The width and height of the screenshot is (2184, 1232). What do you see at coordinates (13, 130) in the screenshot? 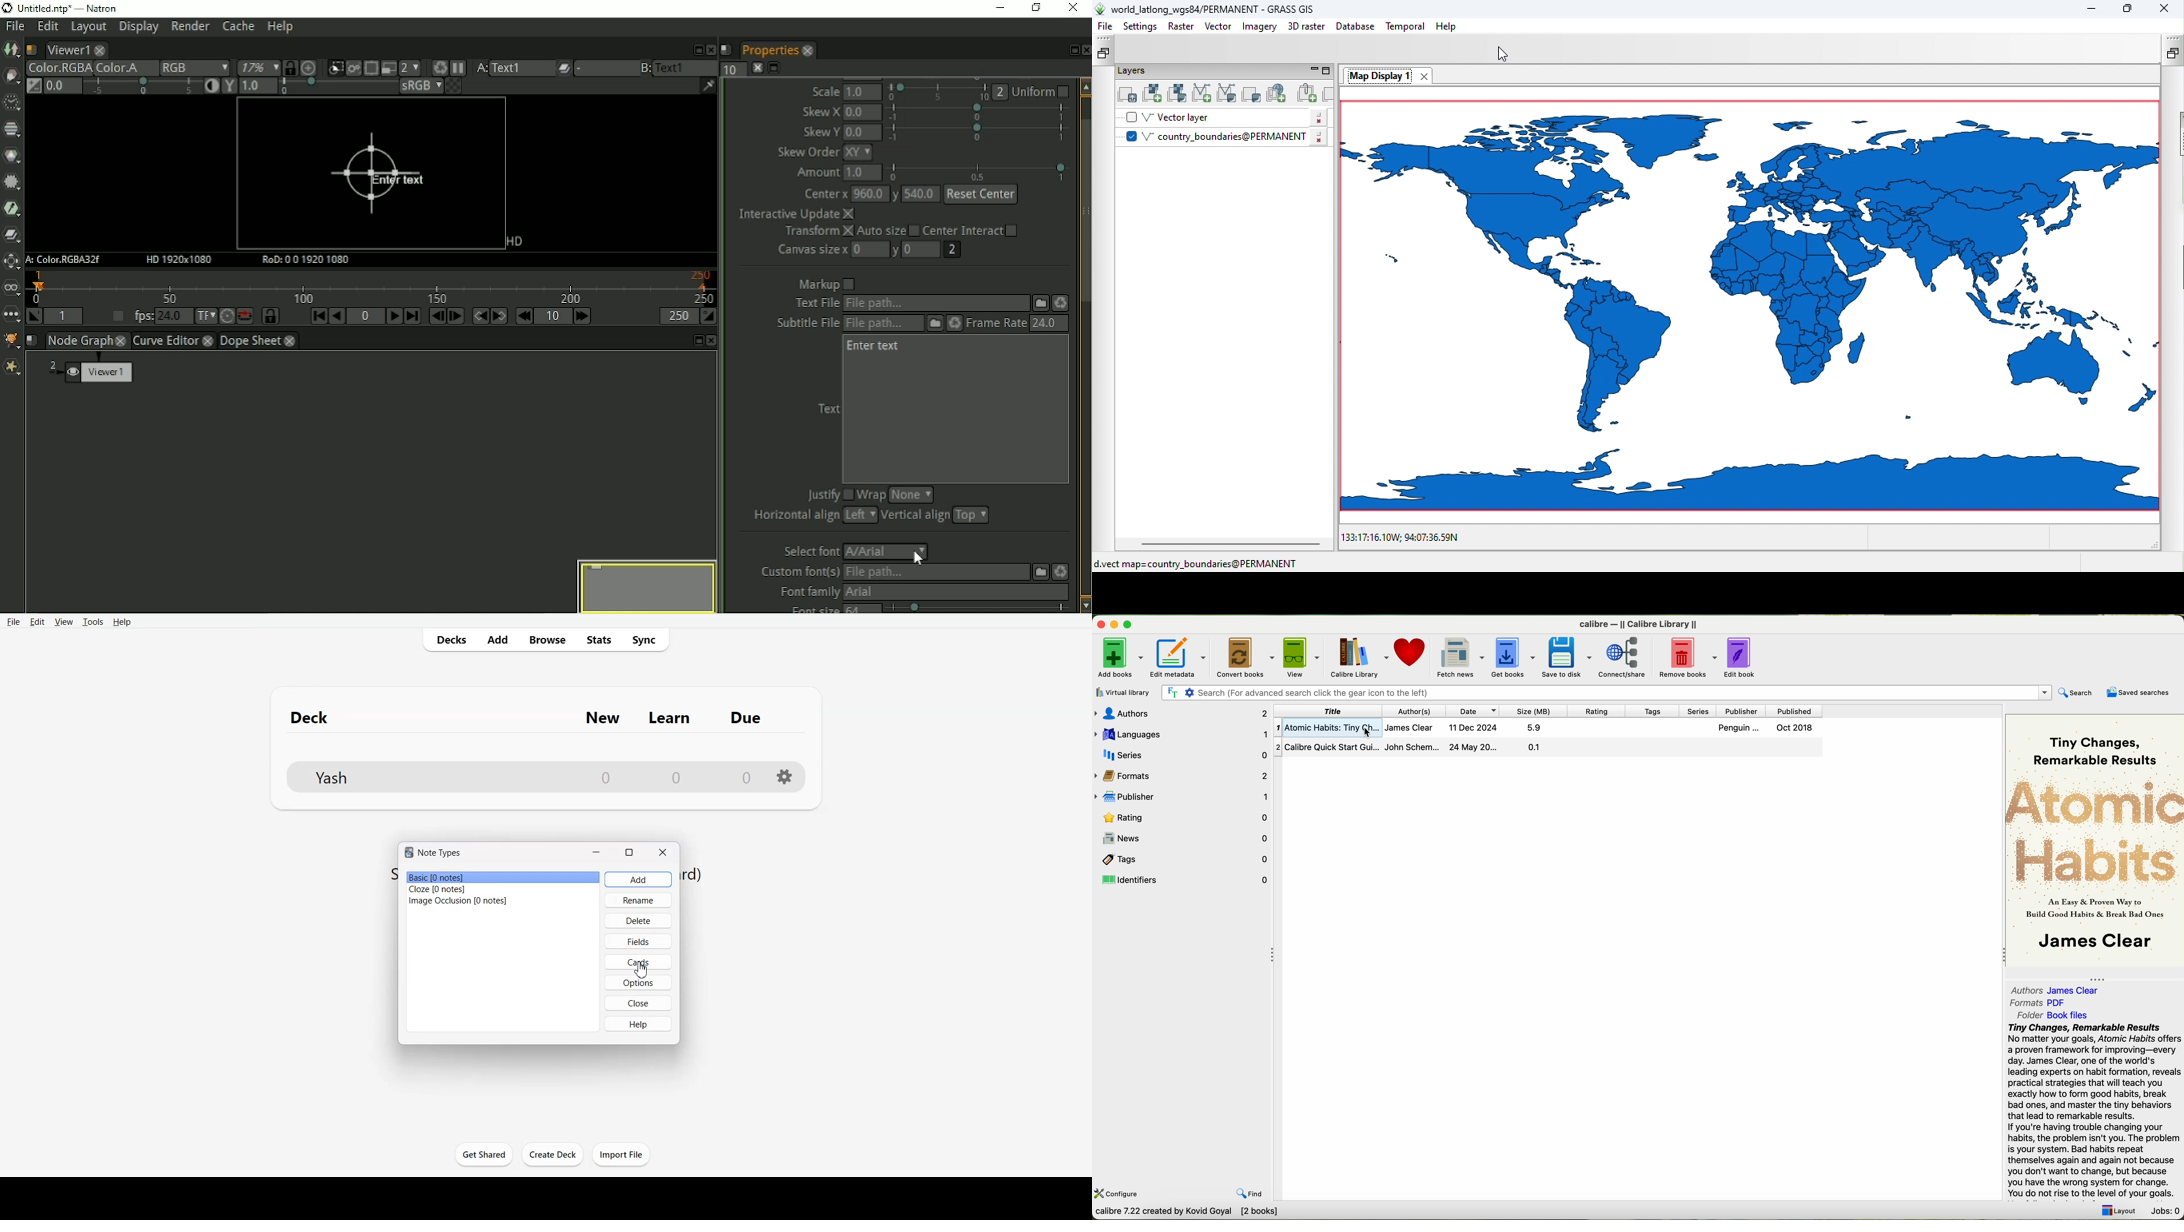
I see `` at bounding box center [13, 130].